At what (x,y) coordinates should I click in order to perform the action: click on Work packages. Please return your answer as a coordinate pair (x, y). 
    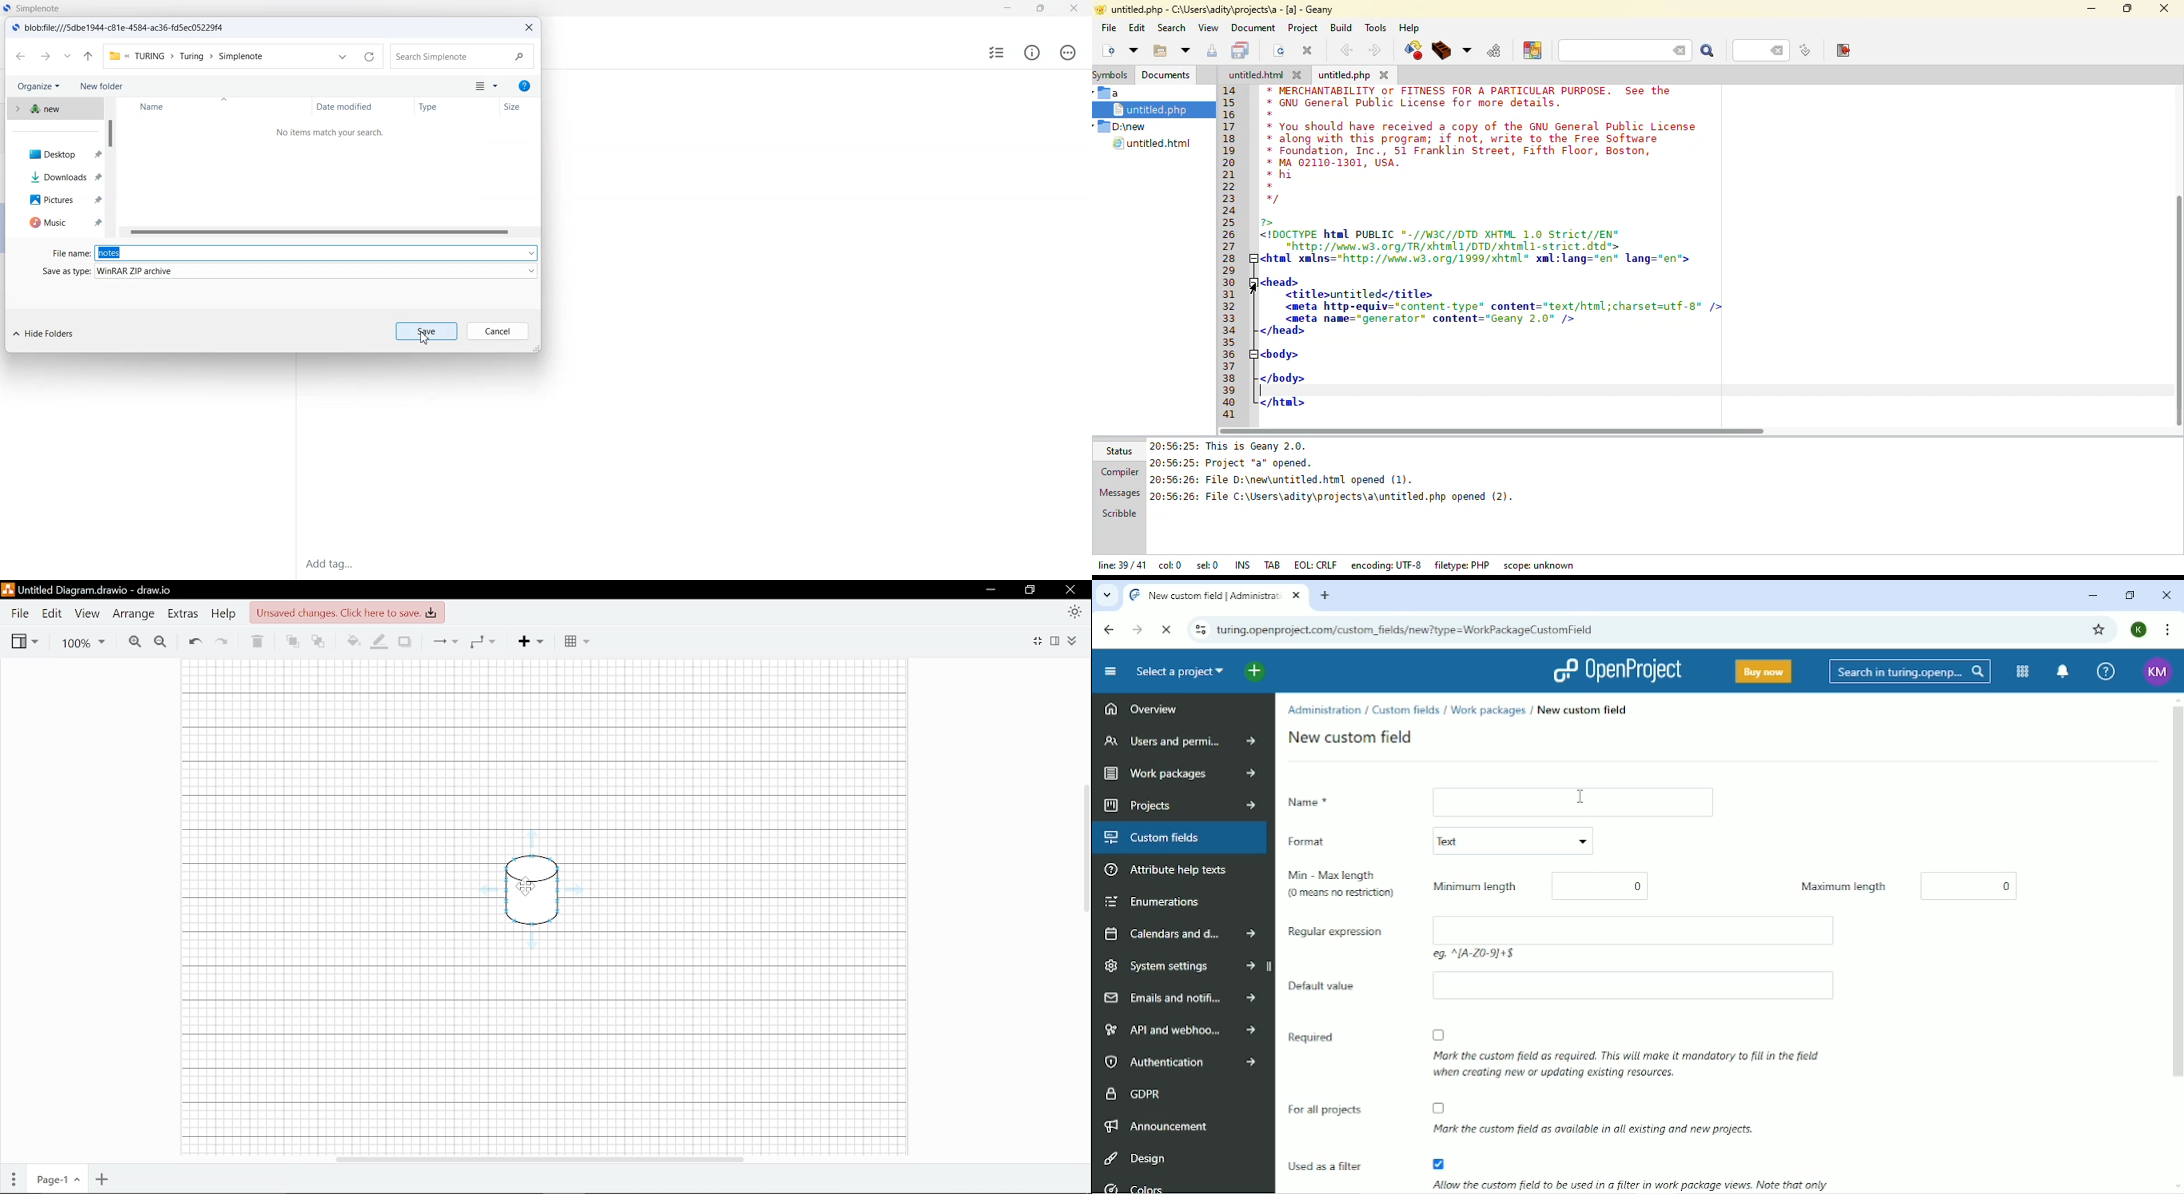
    Looking at the image, I should click on (1489, 711).